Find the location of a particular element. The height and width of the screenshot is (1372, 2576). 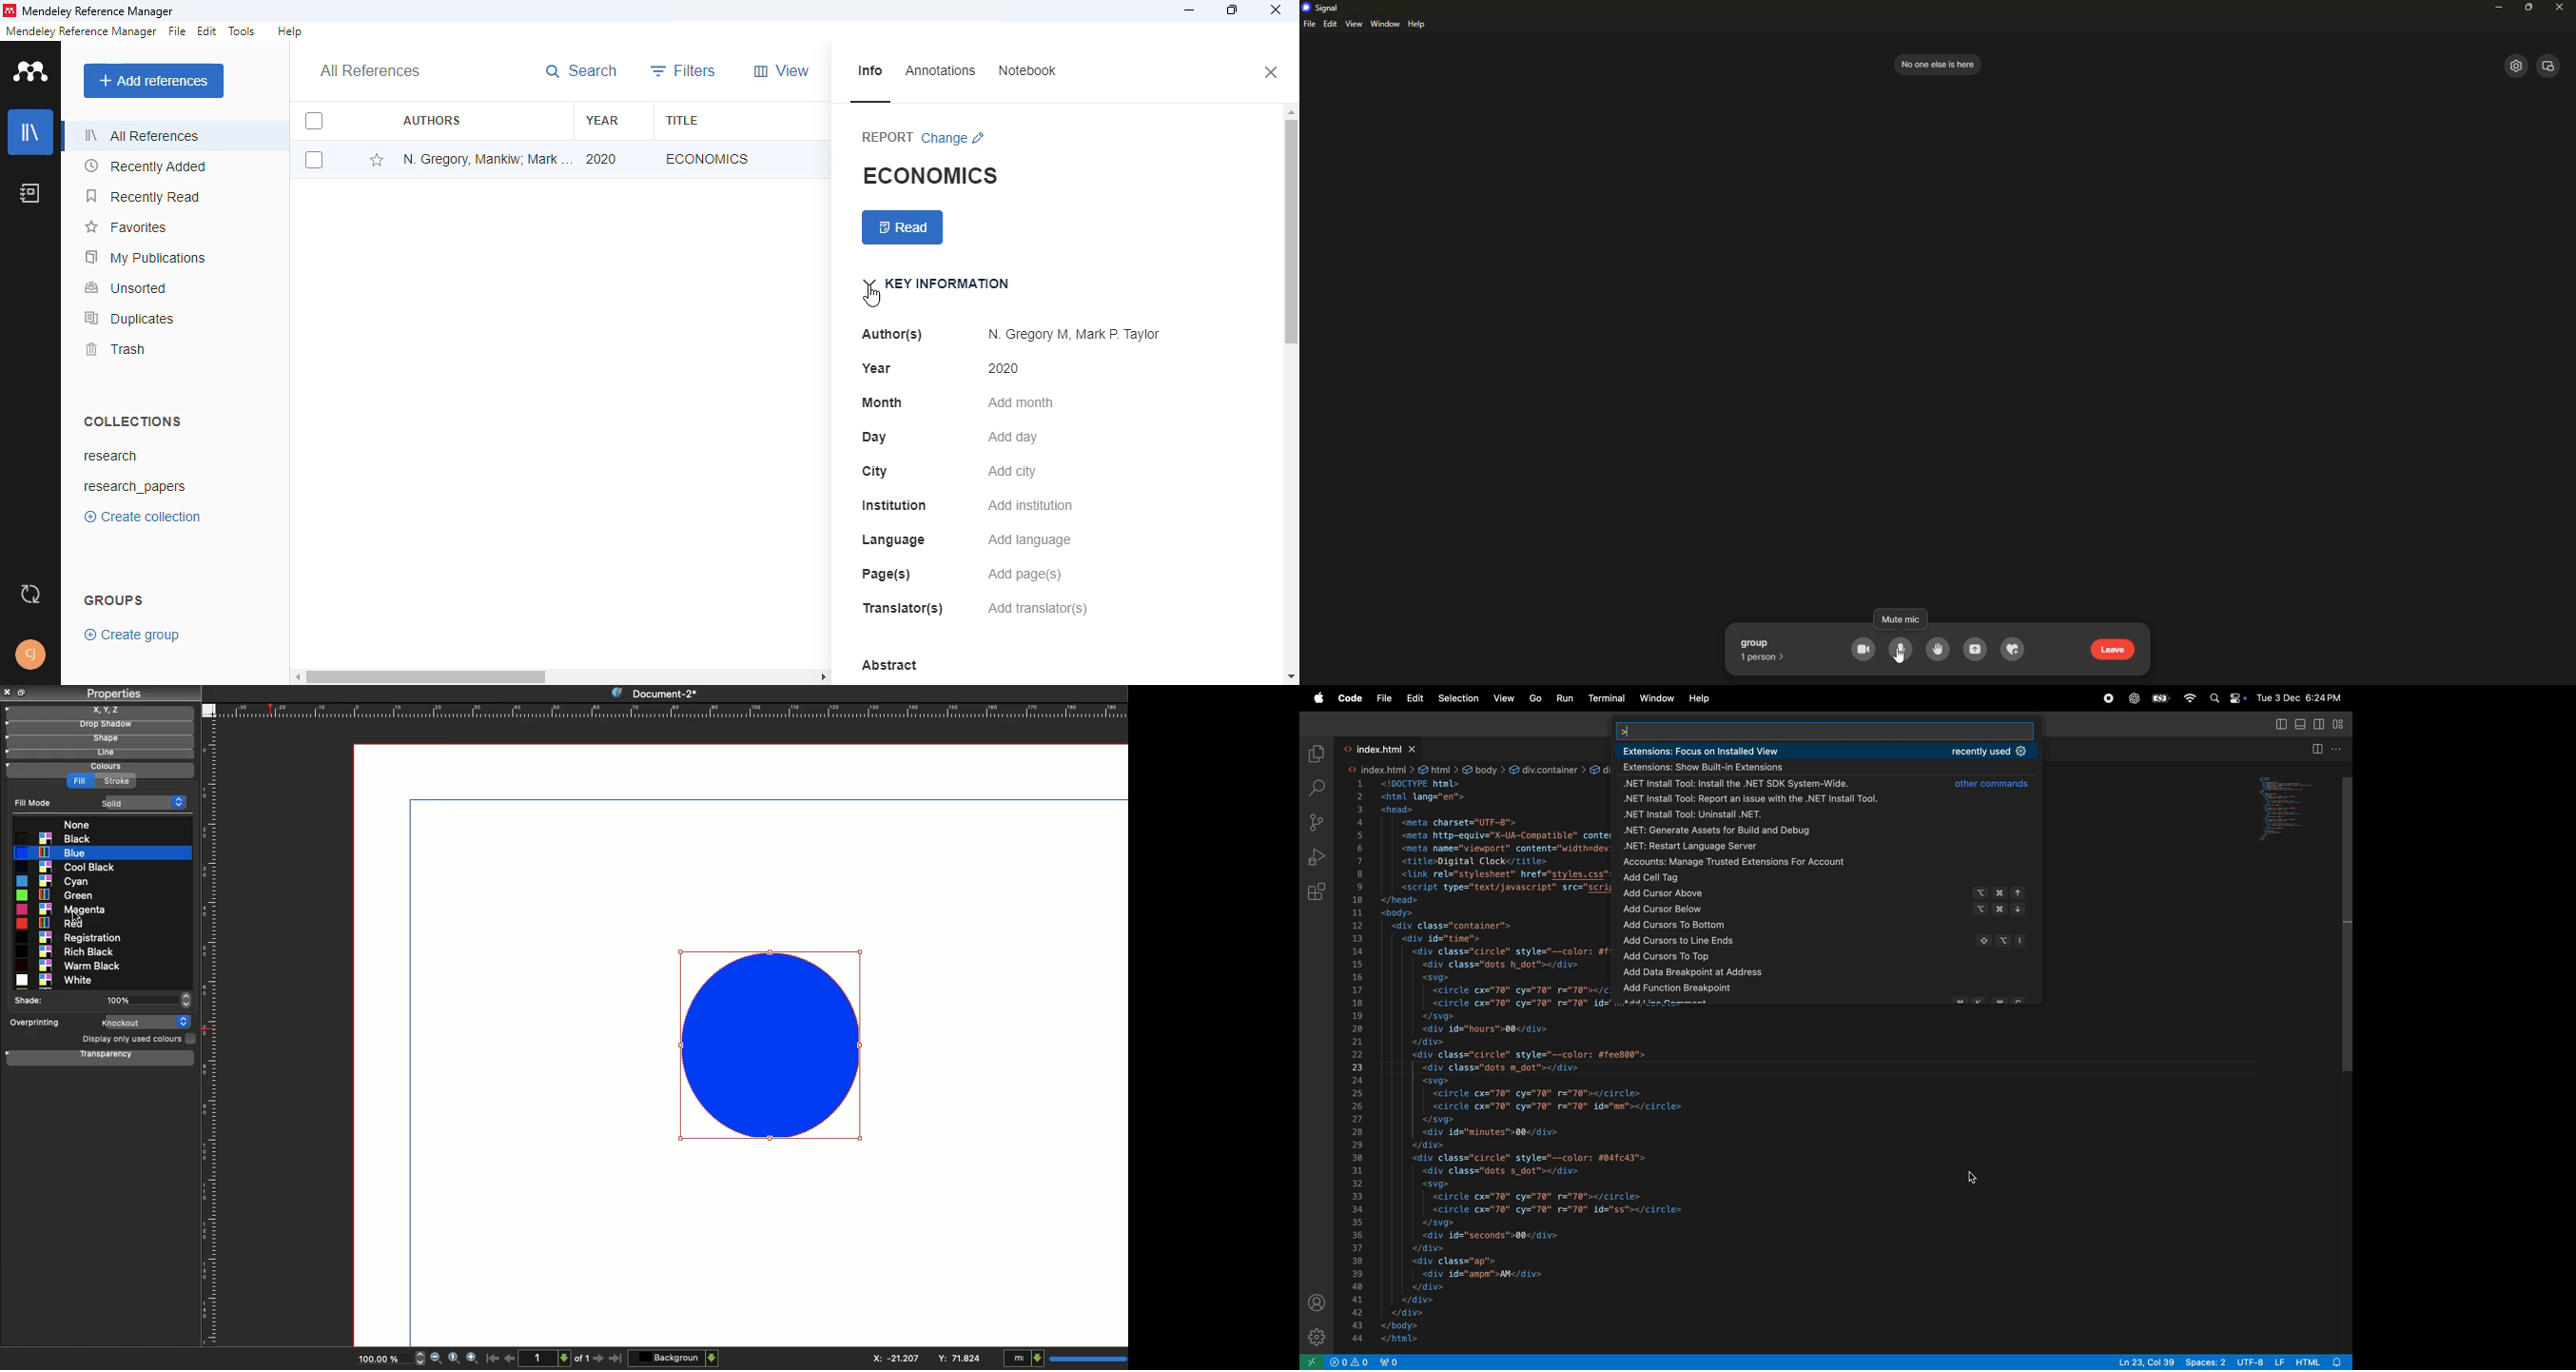

add data break point to objects is located at coordinates (1828, 974).